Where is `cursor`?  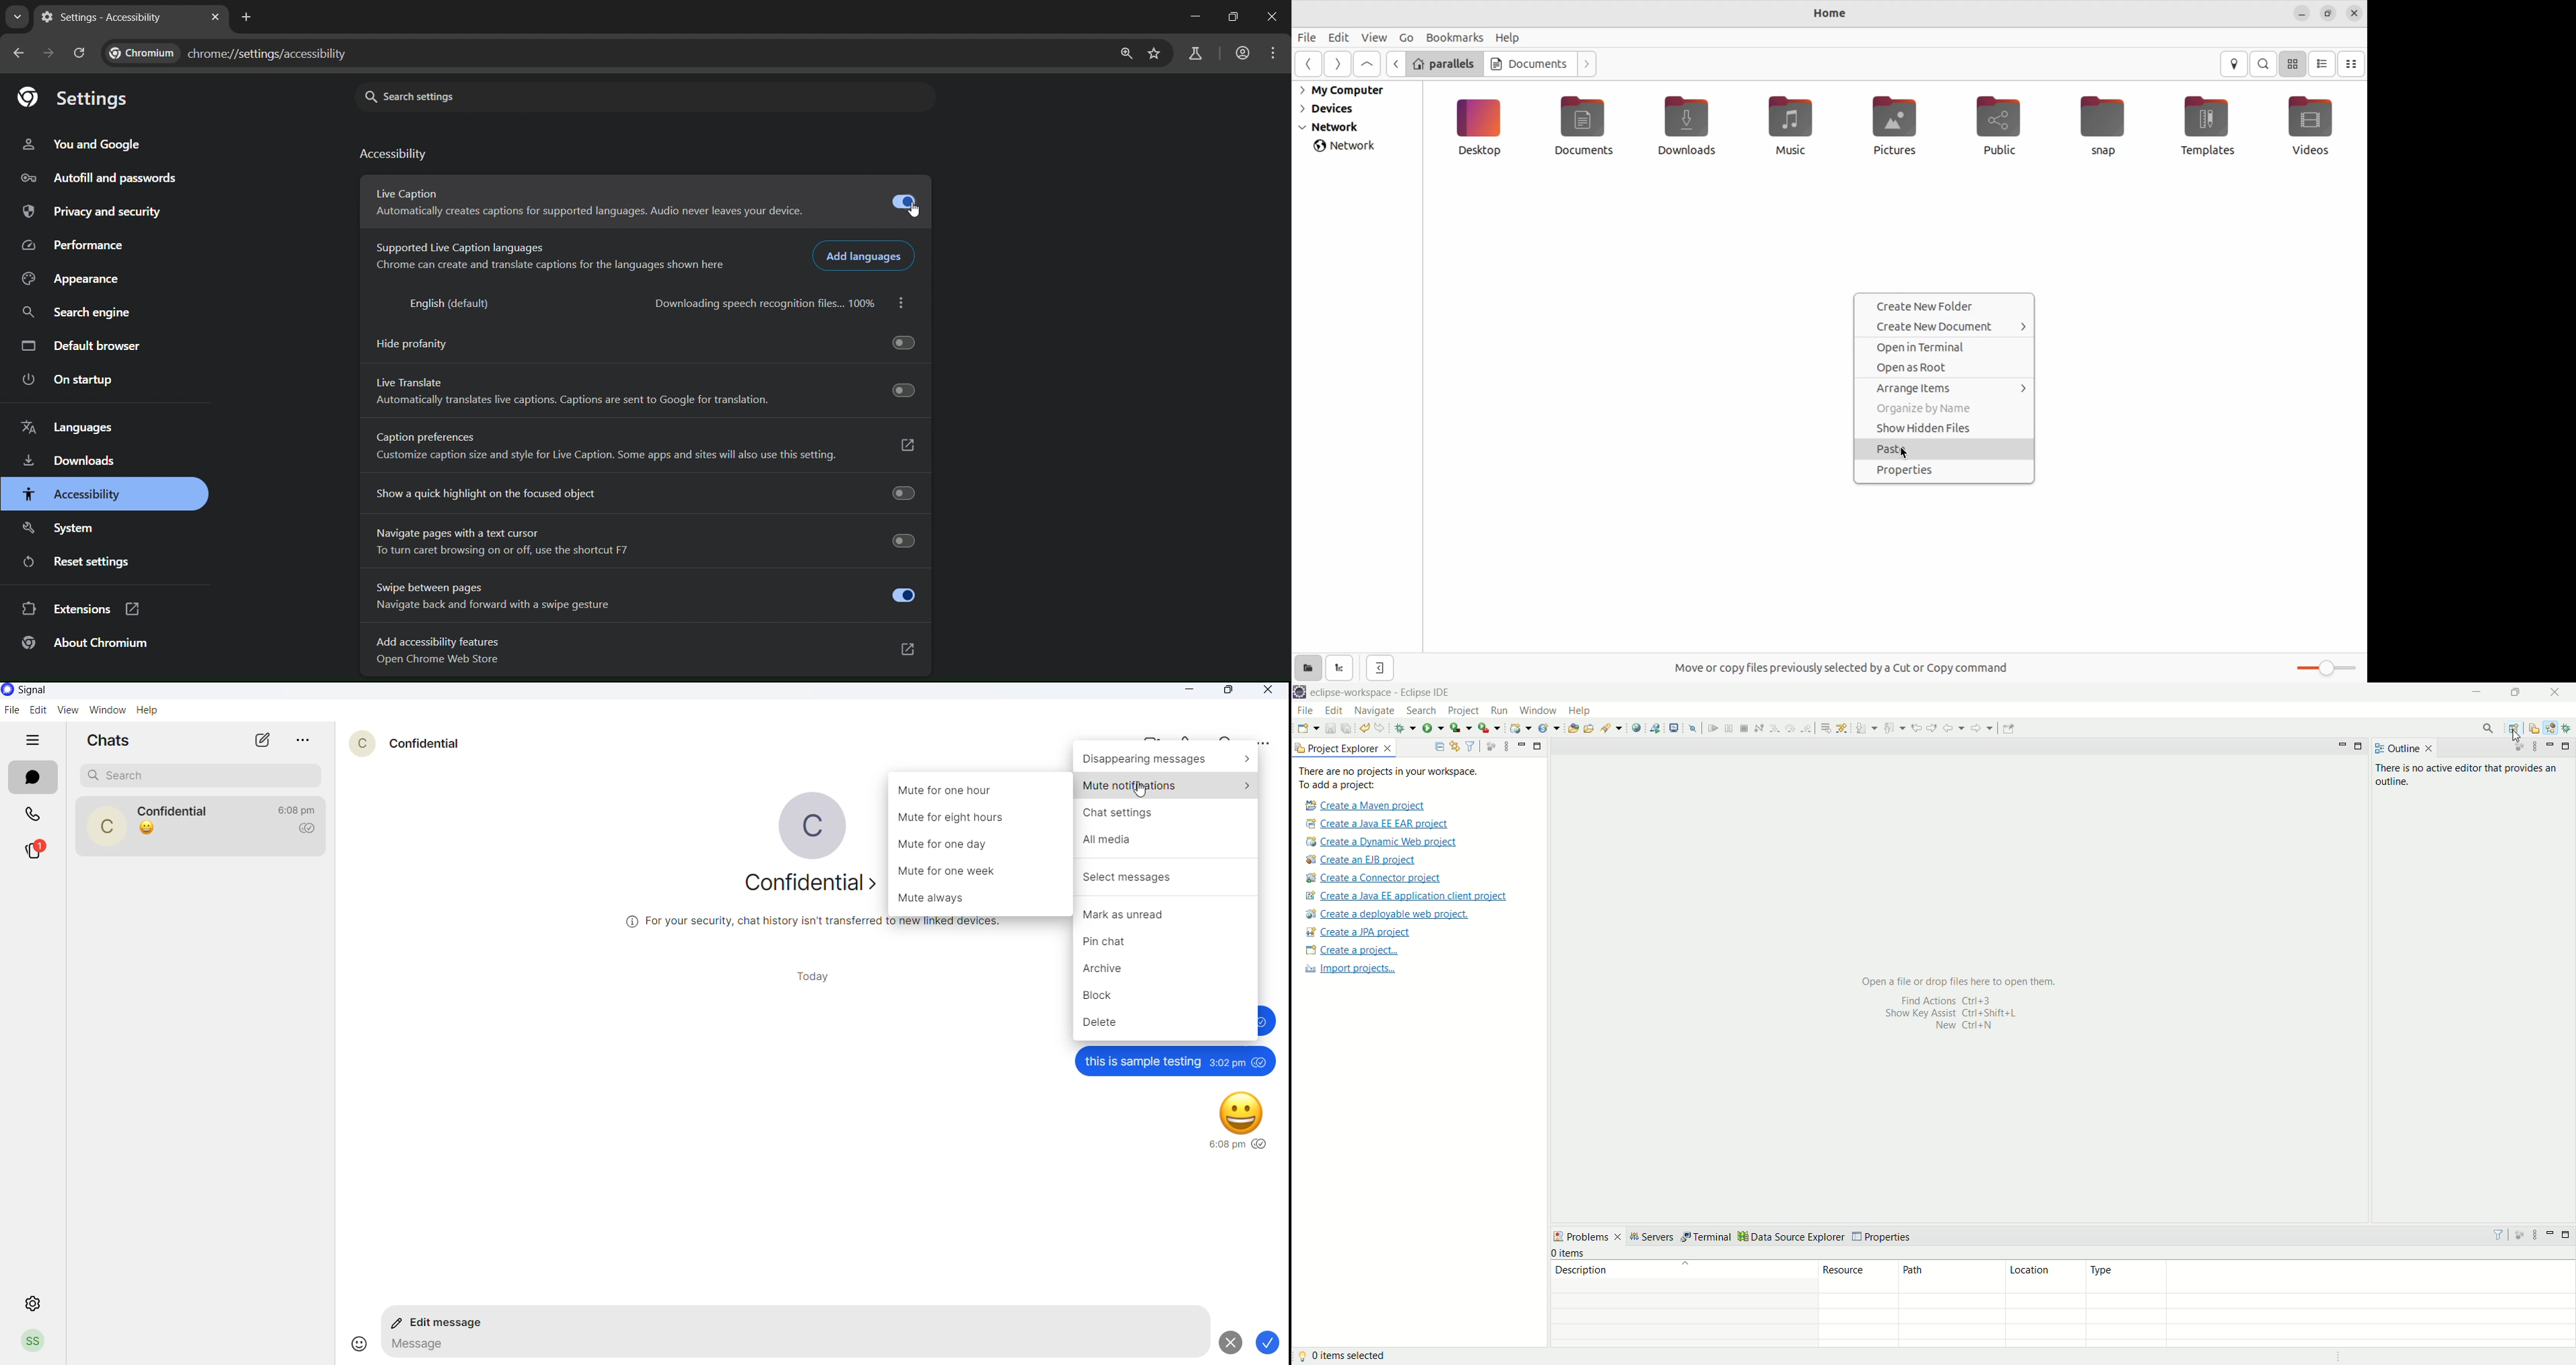
cursor is located at coordinates (1142, 789).